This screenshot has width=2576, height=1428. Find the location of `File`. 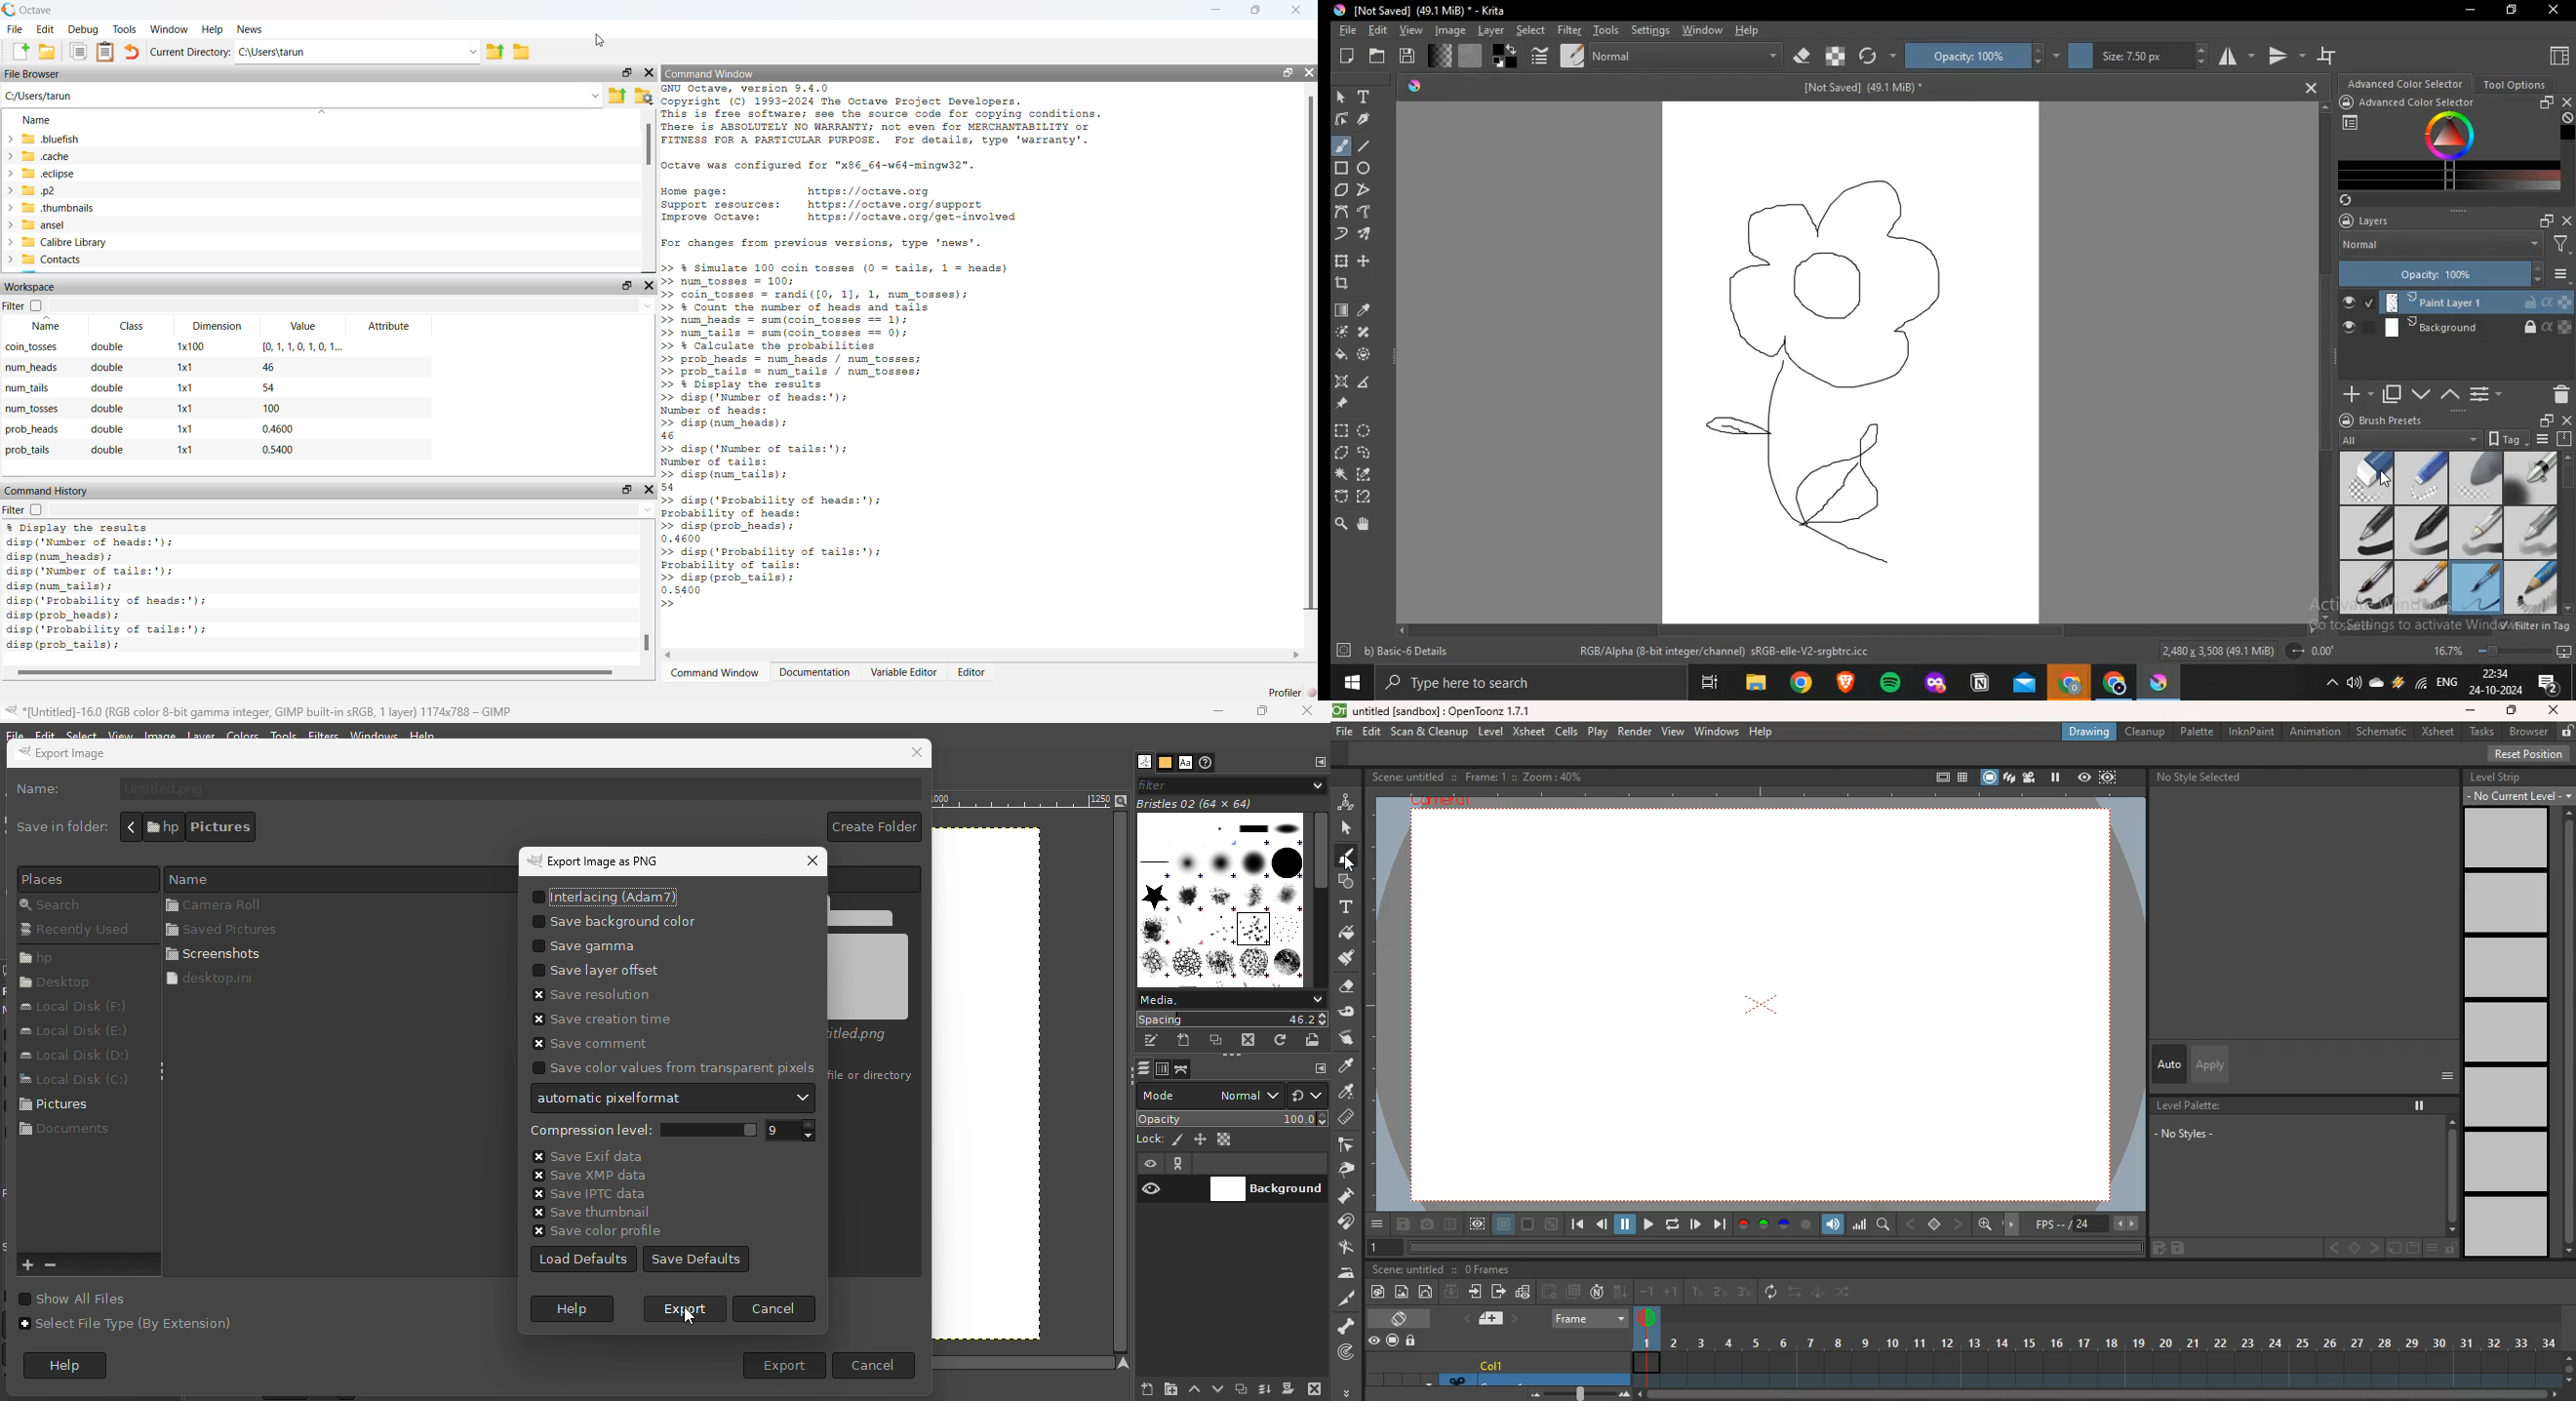

File is located at coordinates (14, 733).